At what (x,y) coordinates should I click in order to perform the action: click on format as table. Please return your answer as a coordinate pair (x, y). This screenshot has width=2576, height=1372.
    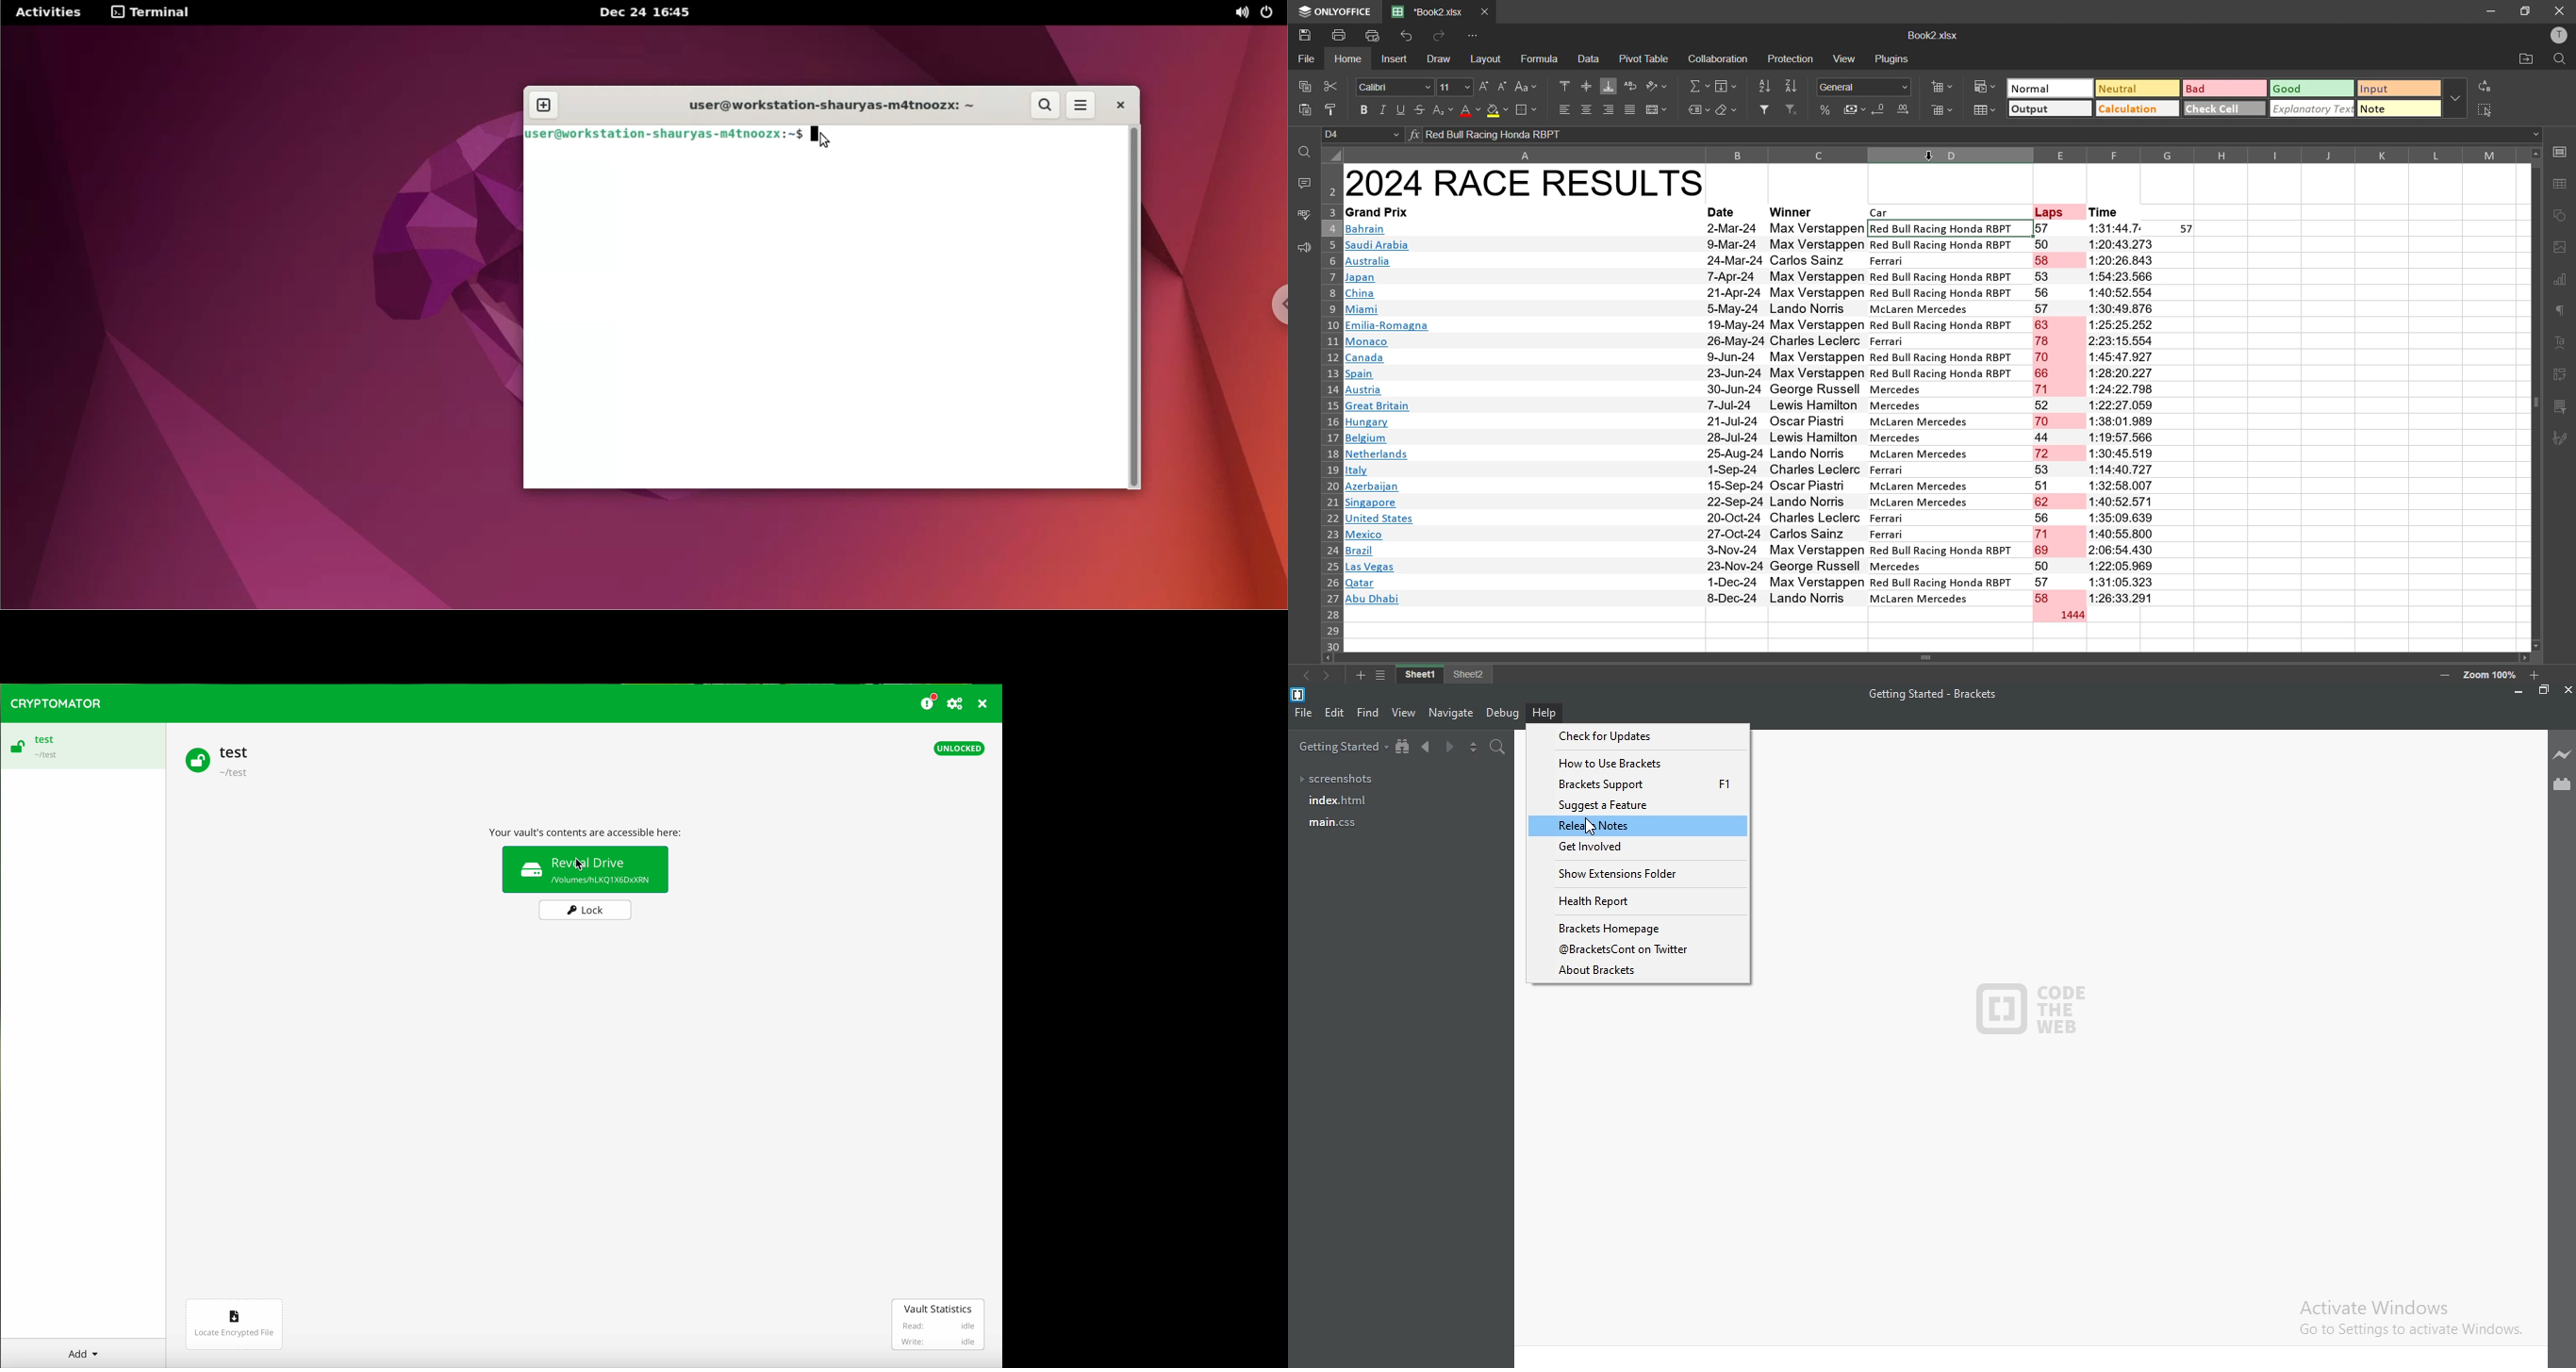
    Looking at the image, I should click on (1986, 111).